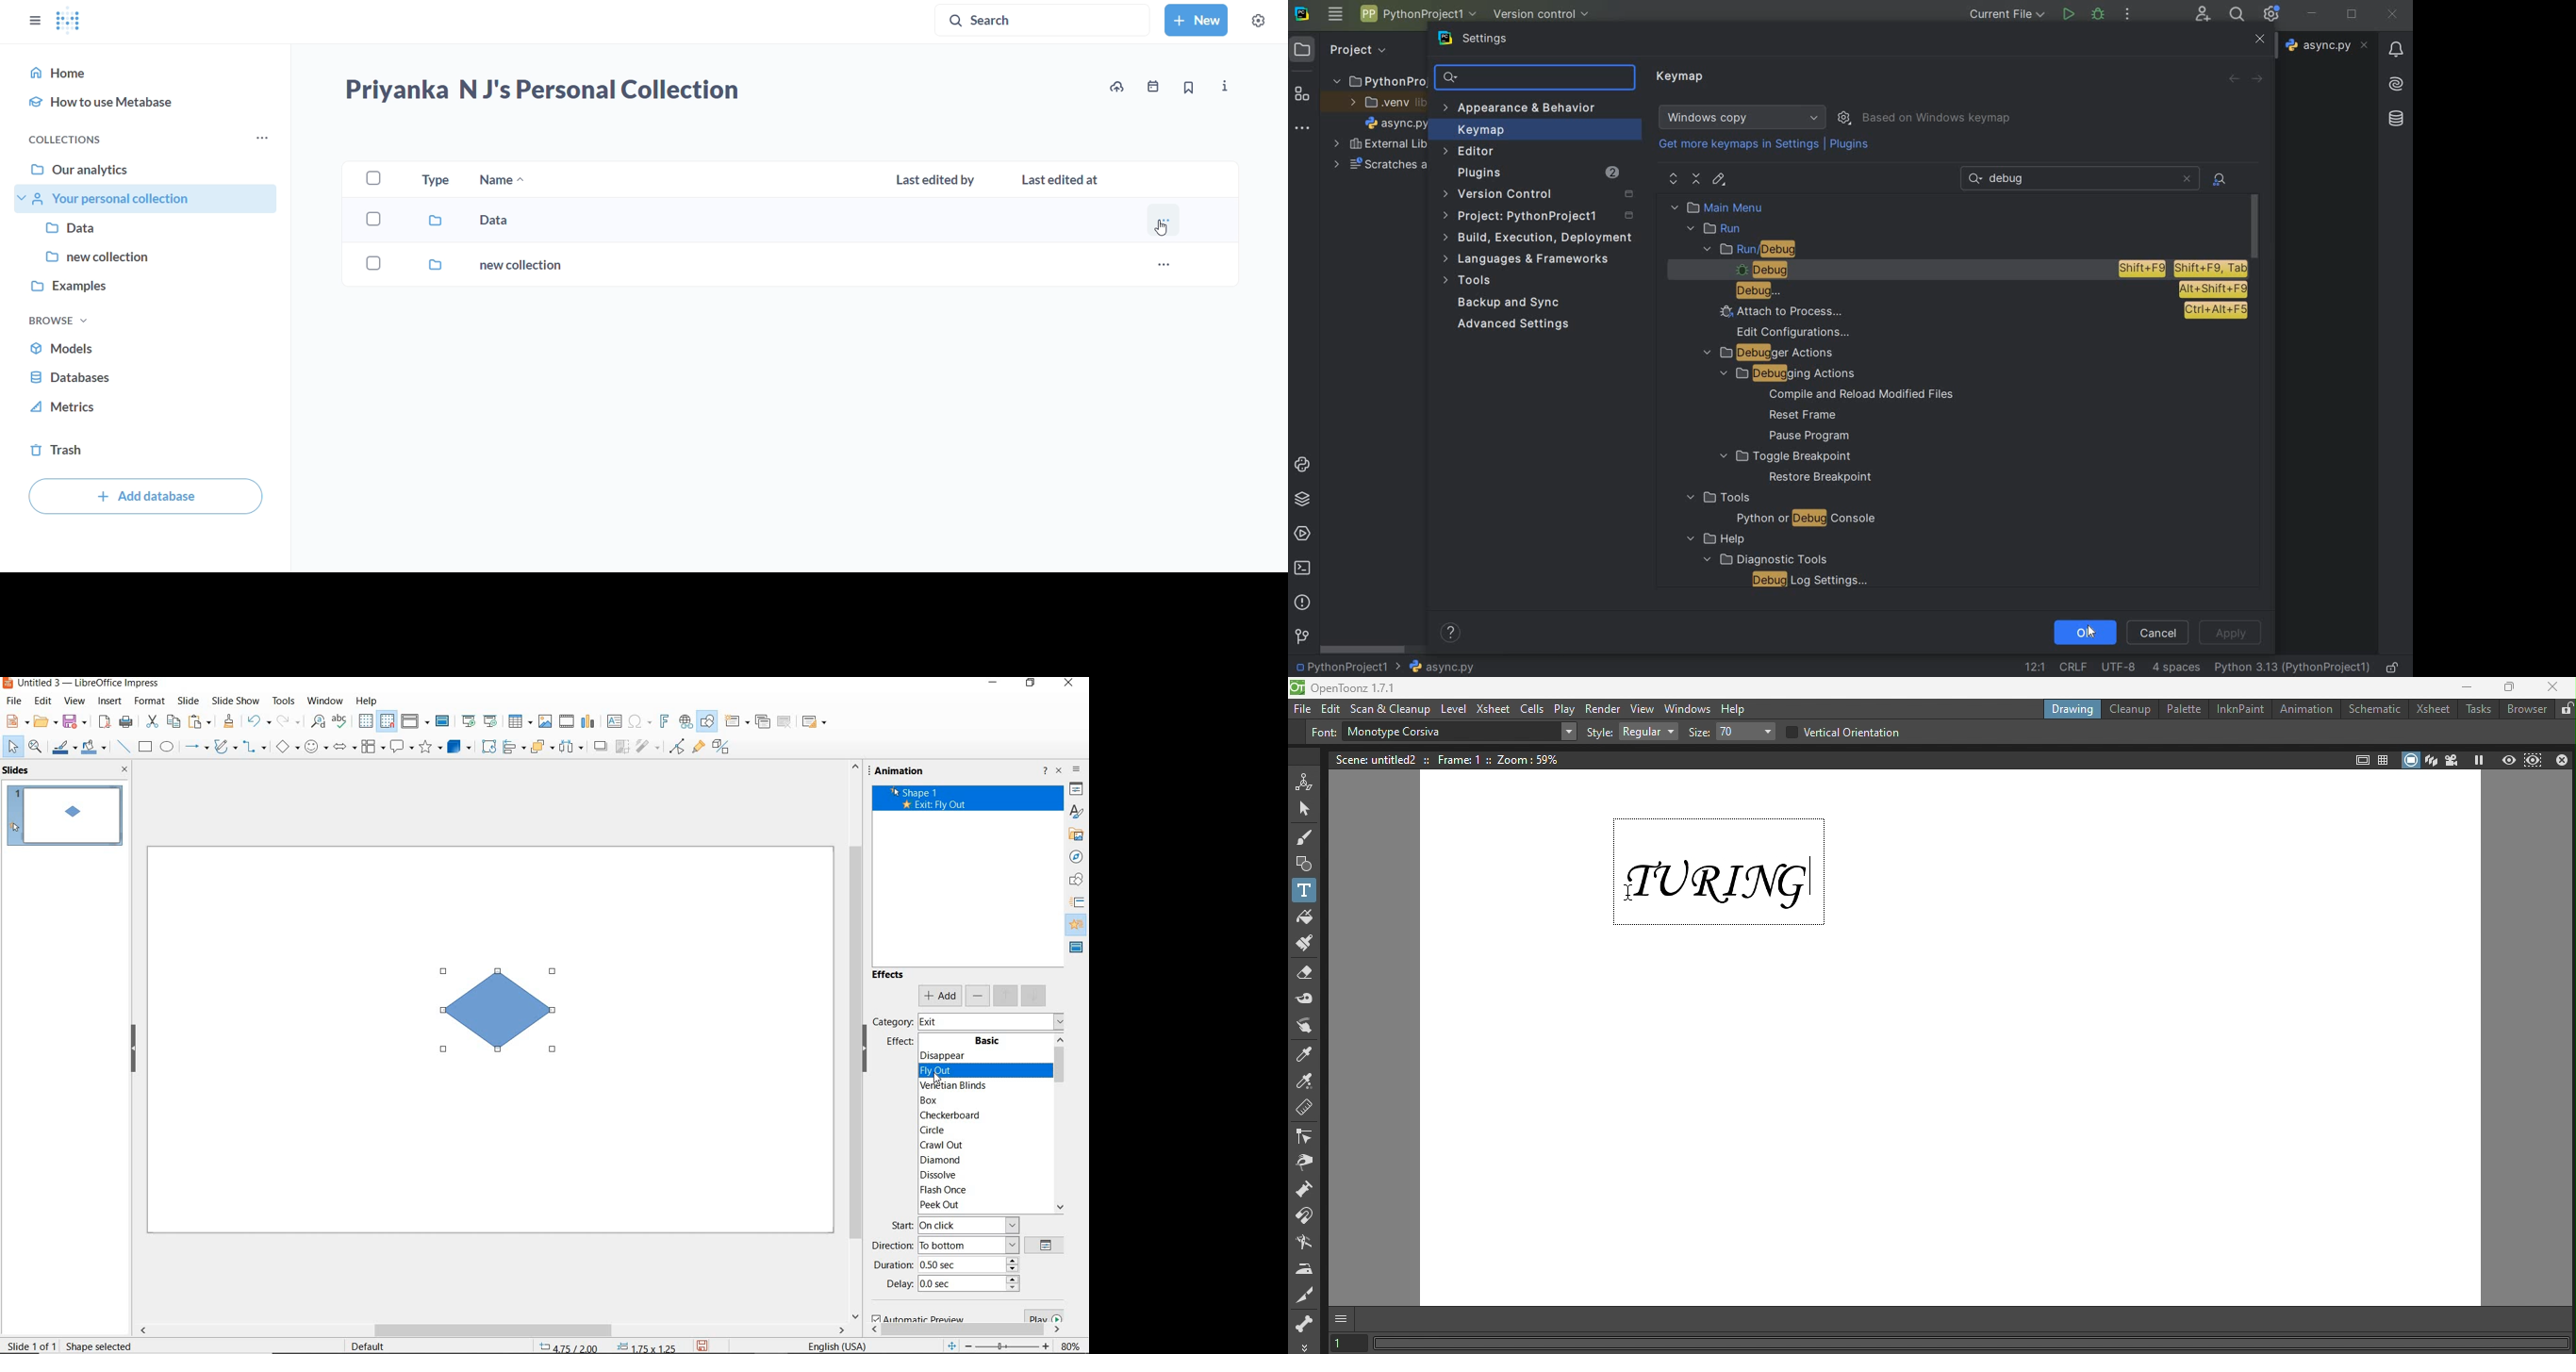  Describe the element at coordinates (327, 702) in the screenshot. I see `window` at that location.